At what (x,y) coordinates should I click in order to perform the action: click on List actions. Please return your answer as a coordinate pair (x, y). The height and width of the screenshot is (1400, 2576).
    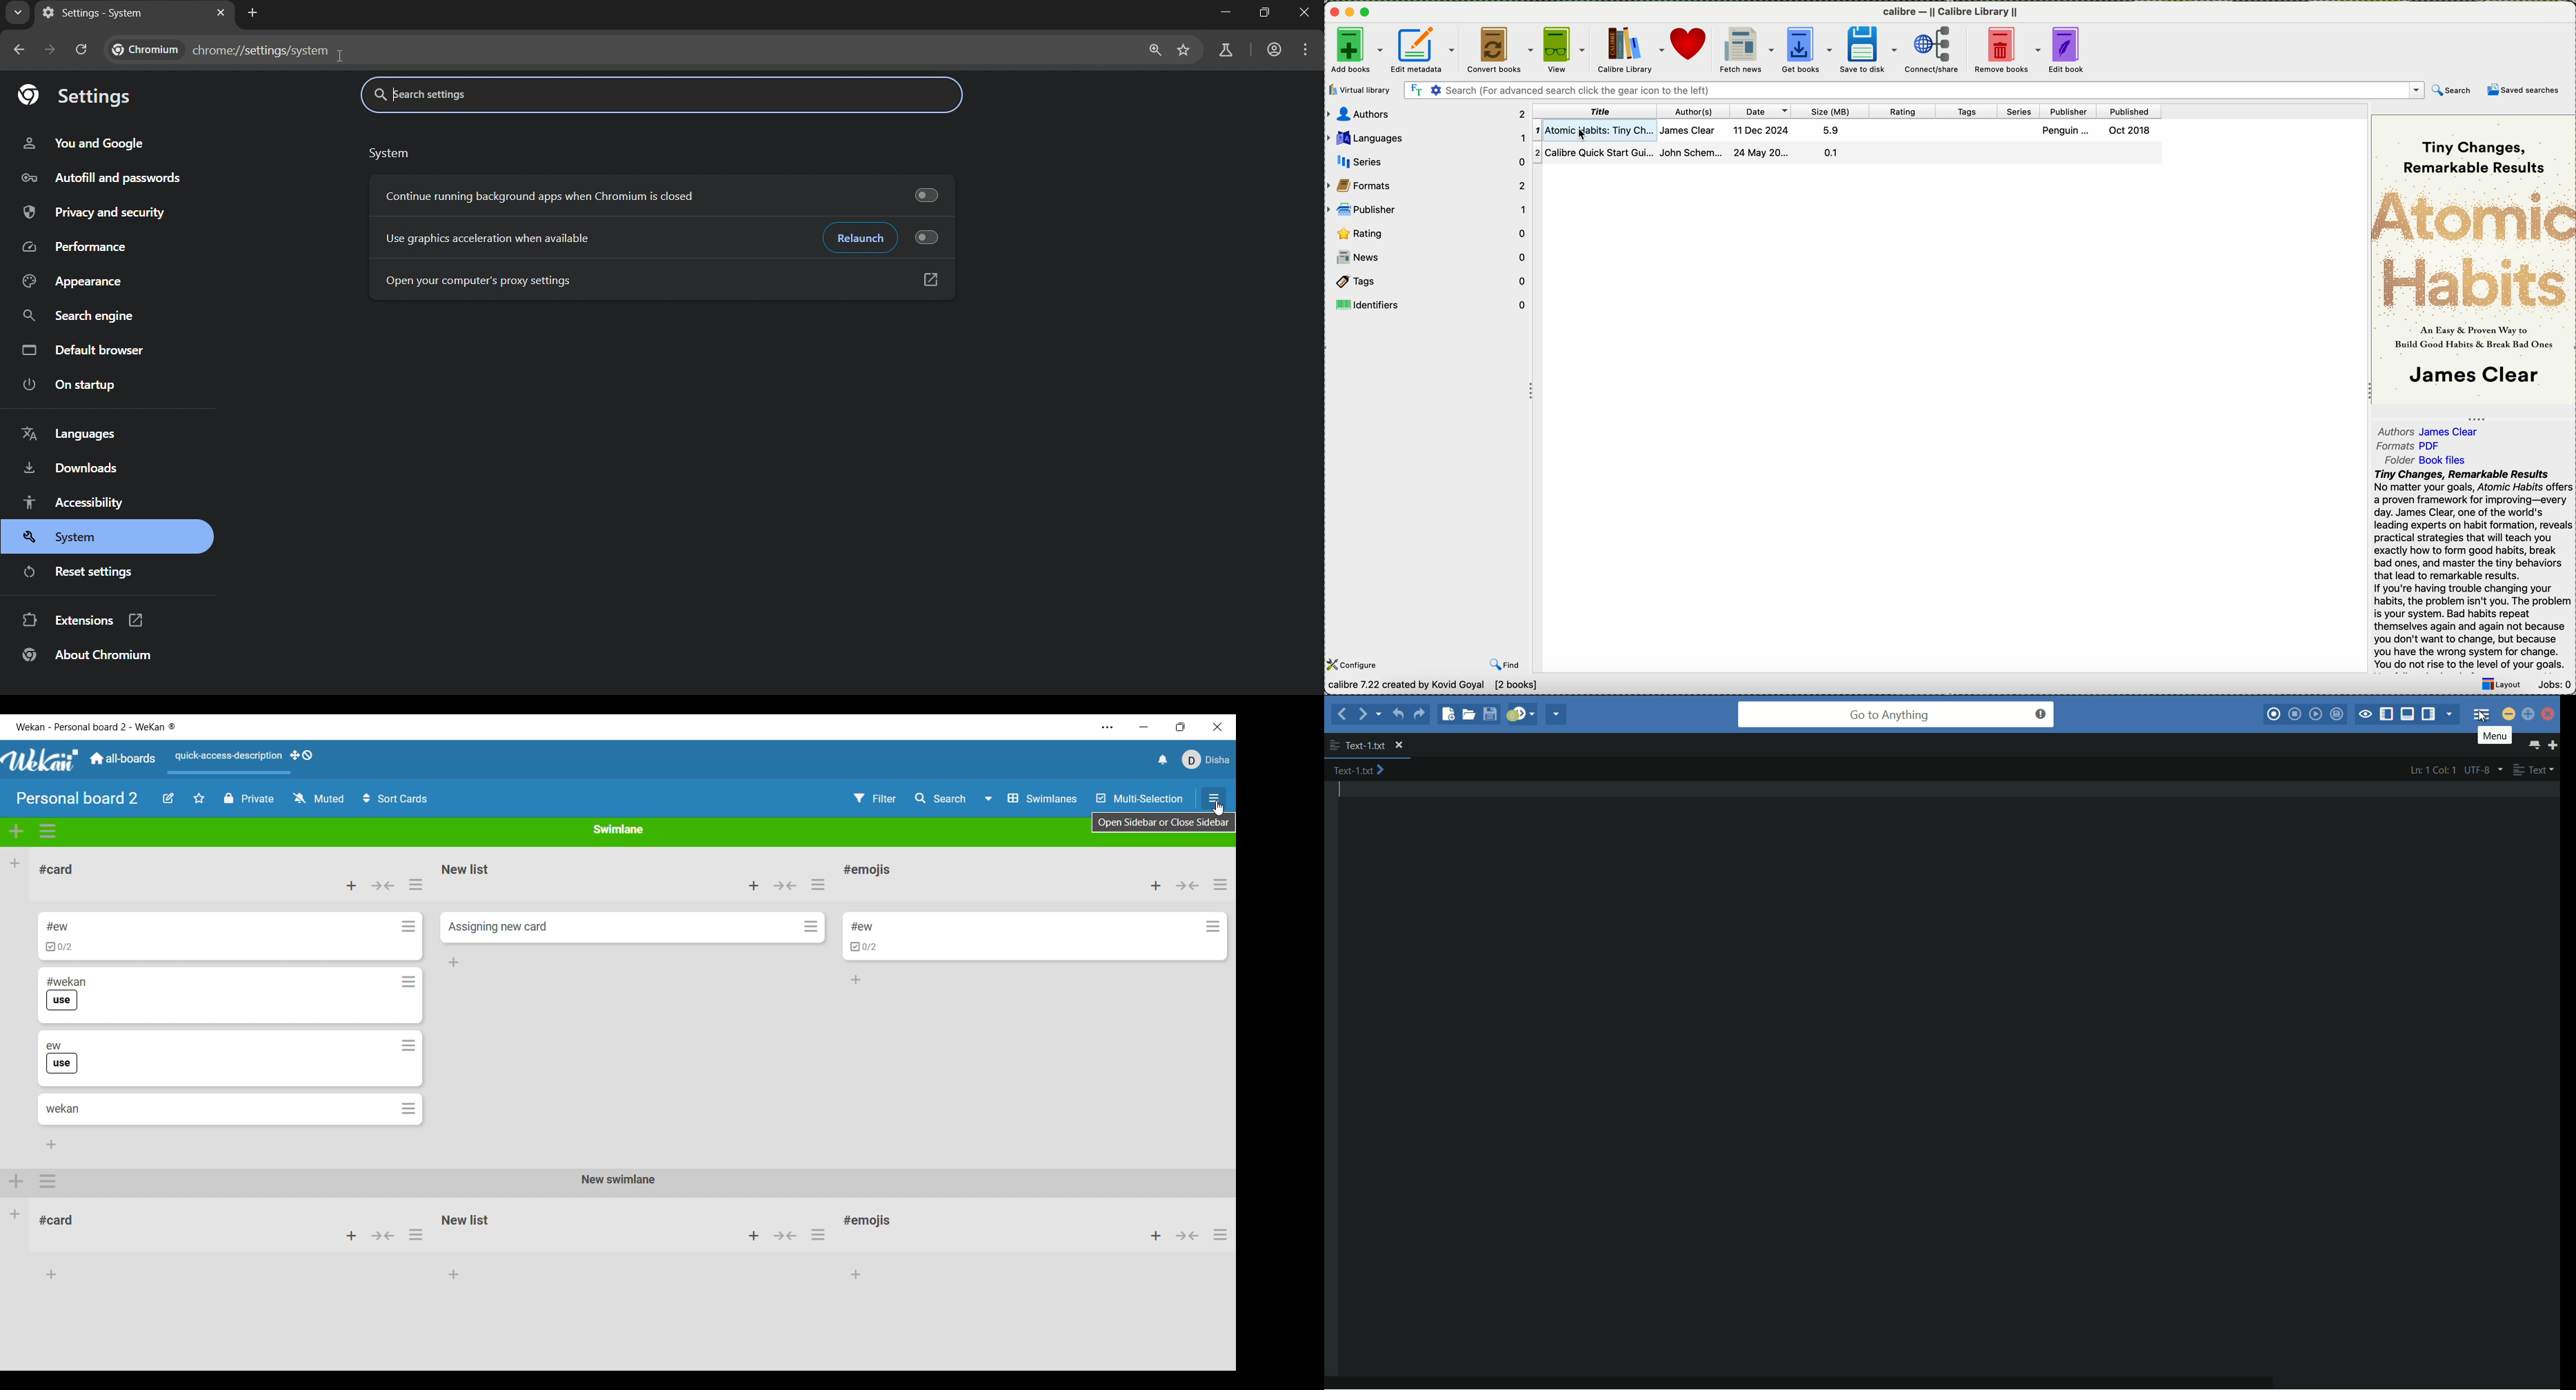
    Looking at the image, I should click on (416, 885).